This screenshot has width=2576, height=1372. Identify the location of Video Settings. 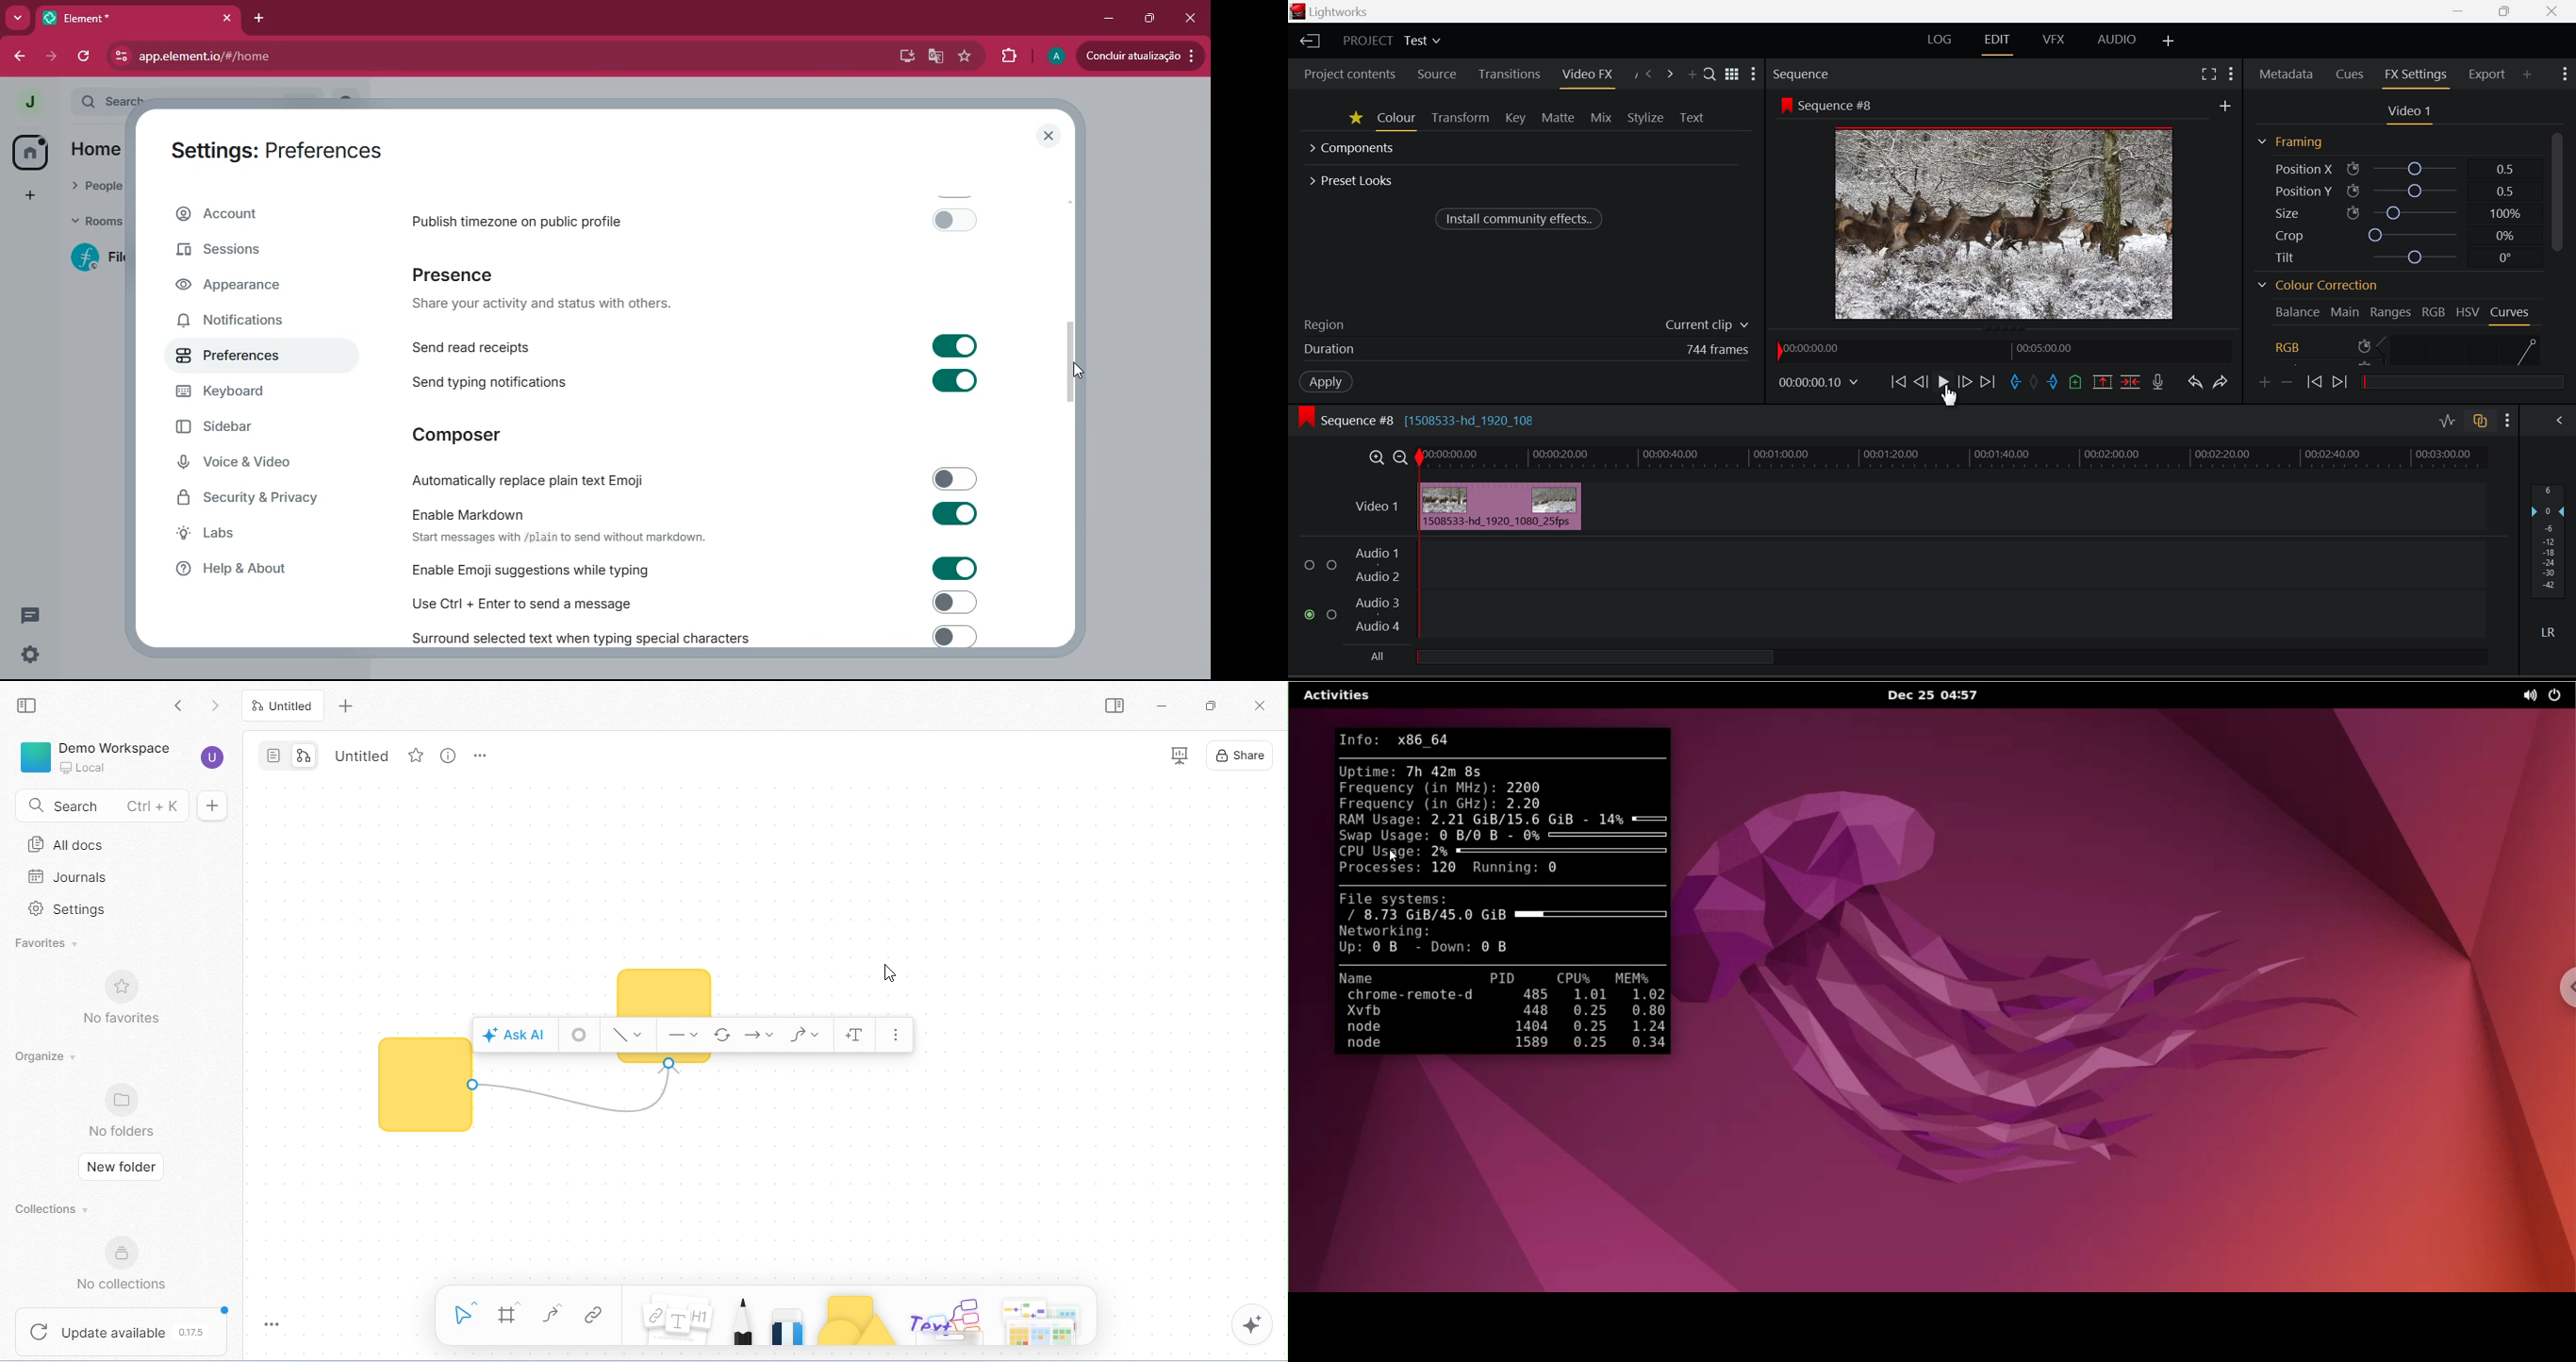
(2406, 113).